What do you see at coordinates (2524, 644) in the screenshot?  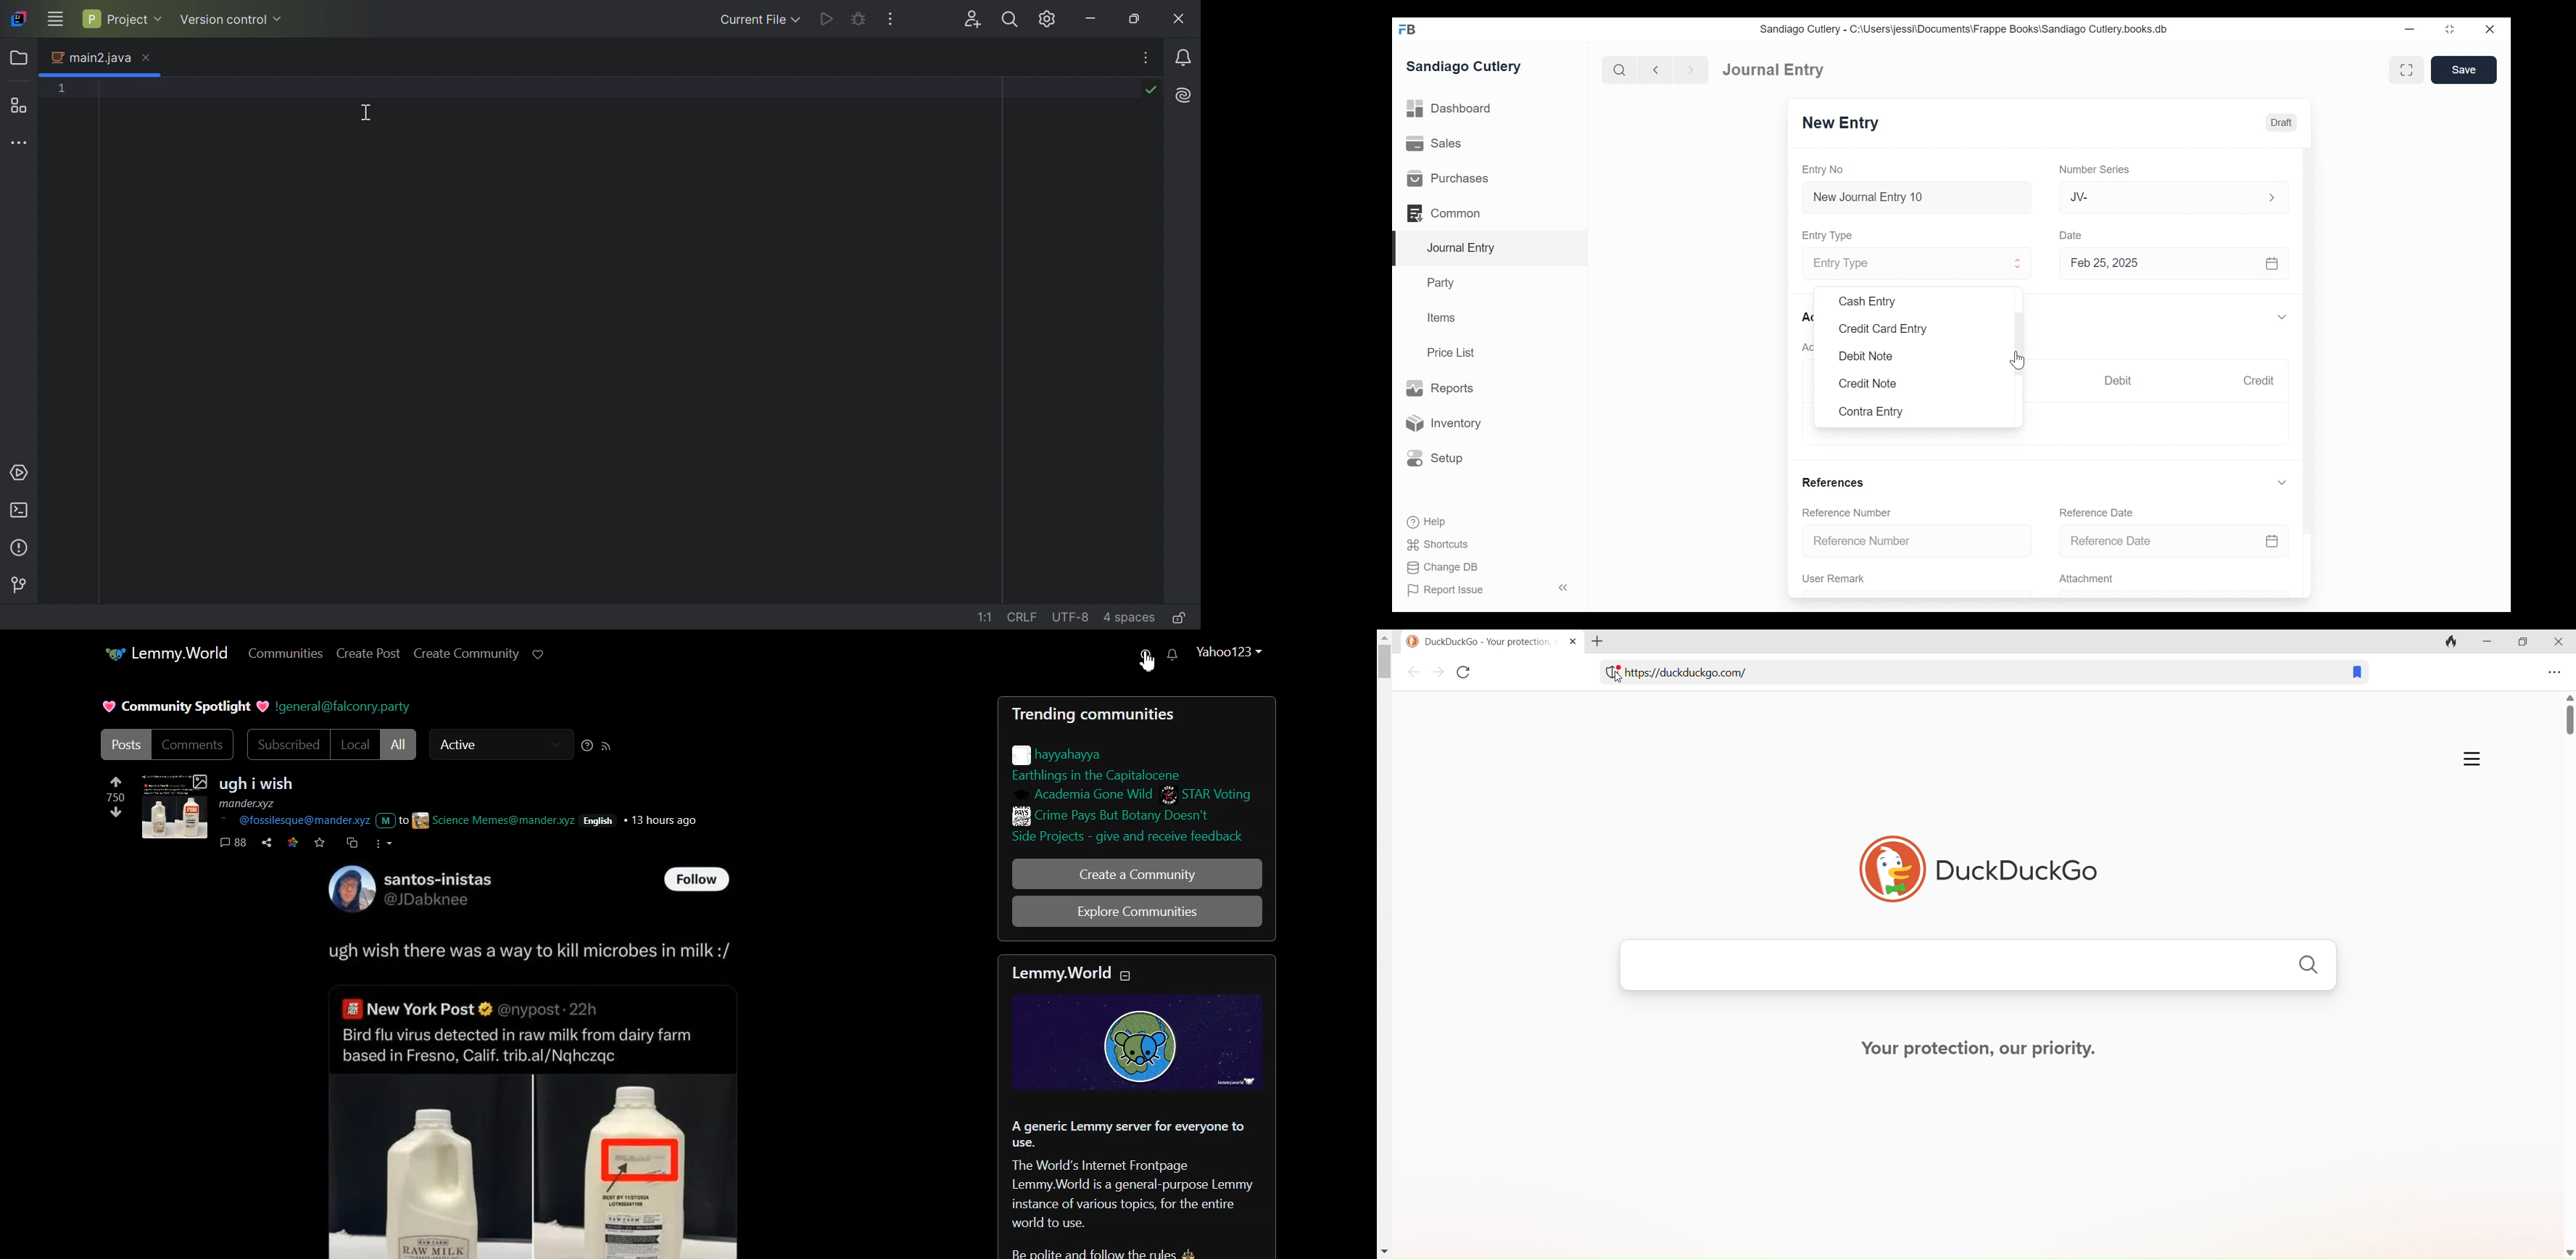 I see `maximize` at bounding box center [2524, 644].